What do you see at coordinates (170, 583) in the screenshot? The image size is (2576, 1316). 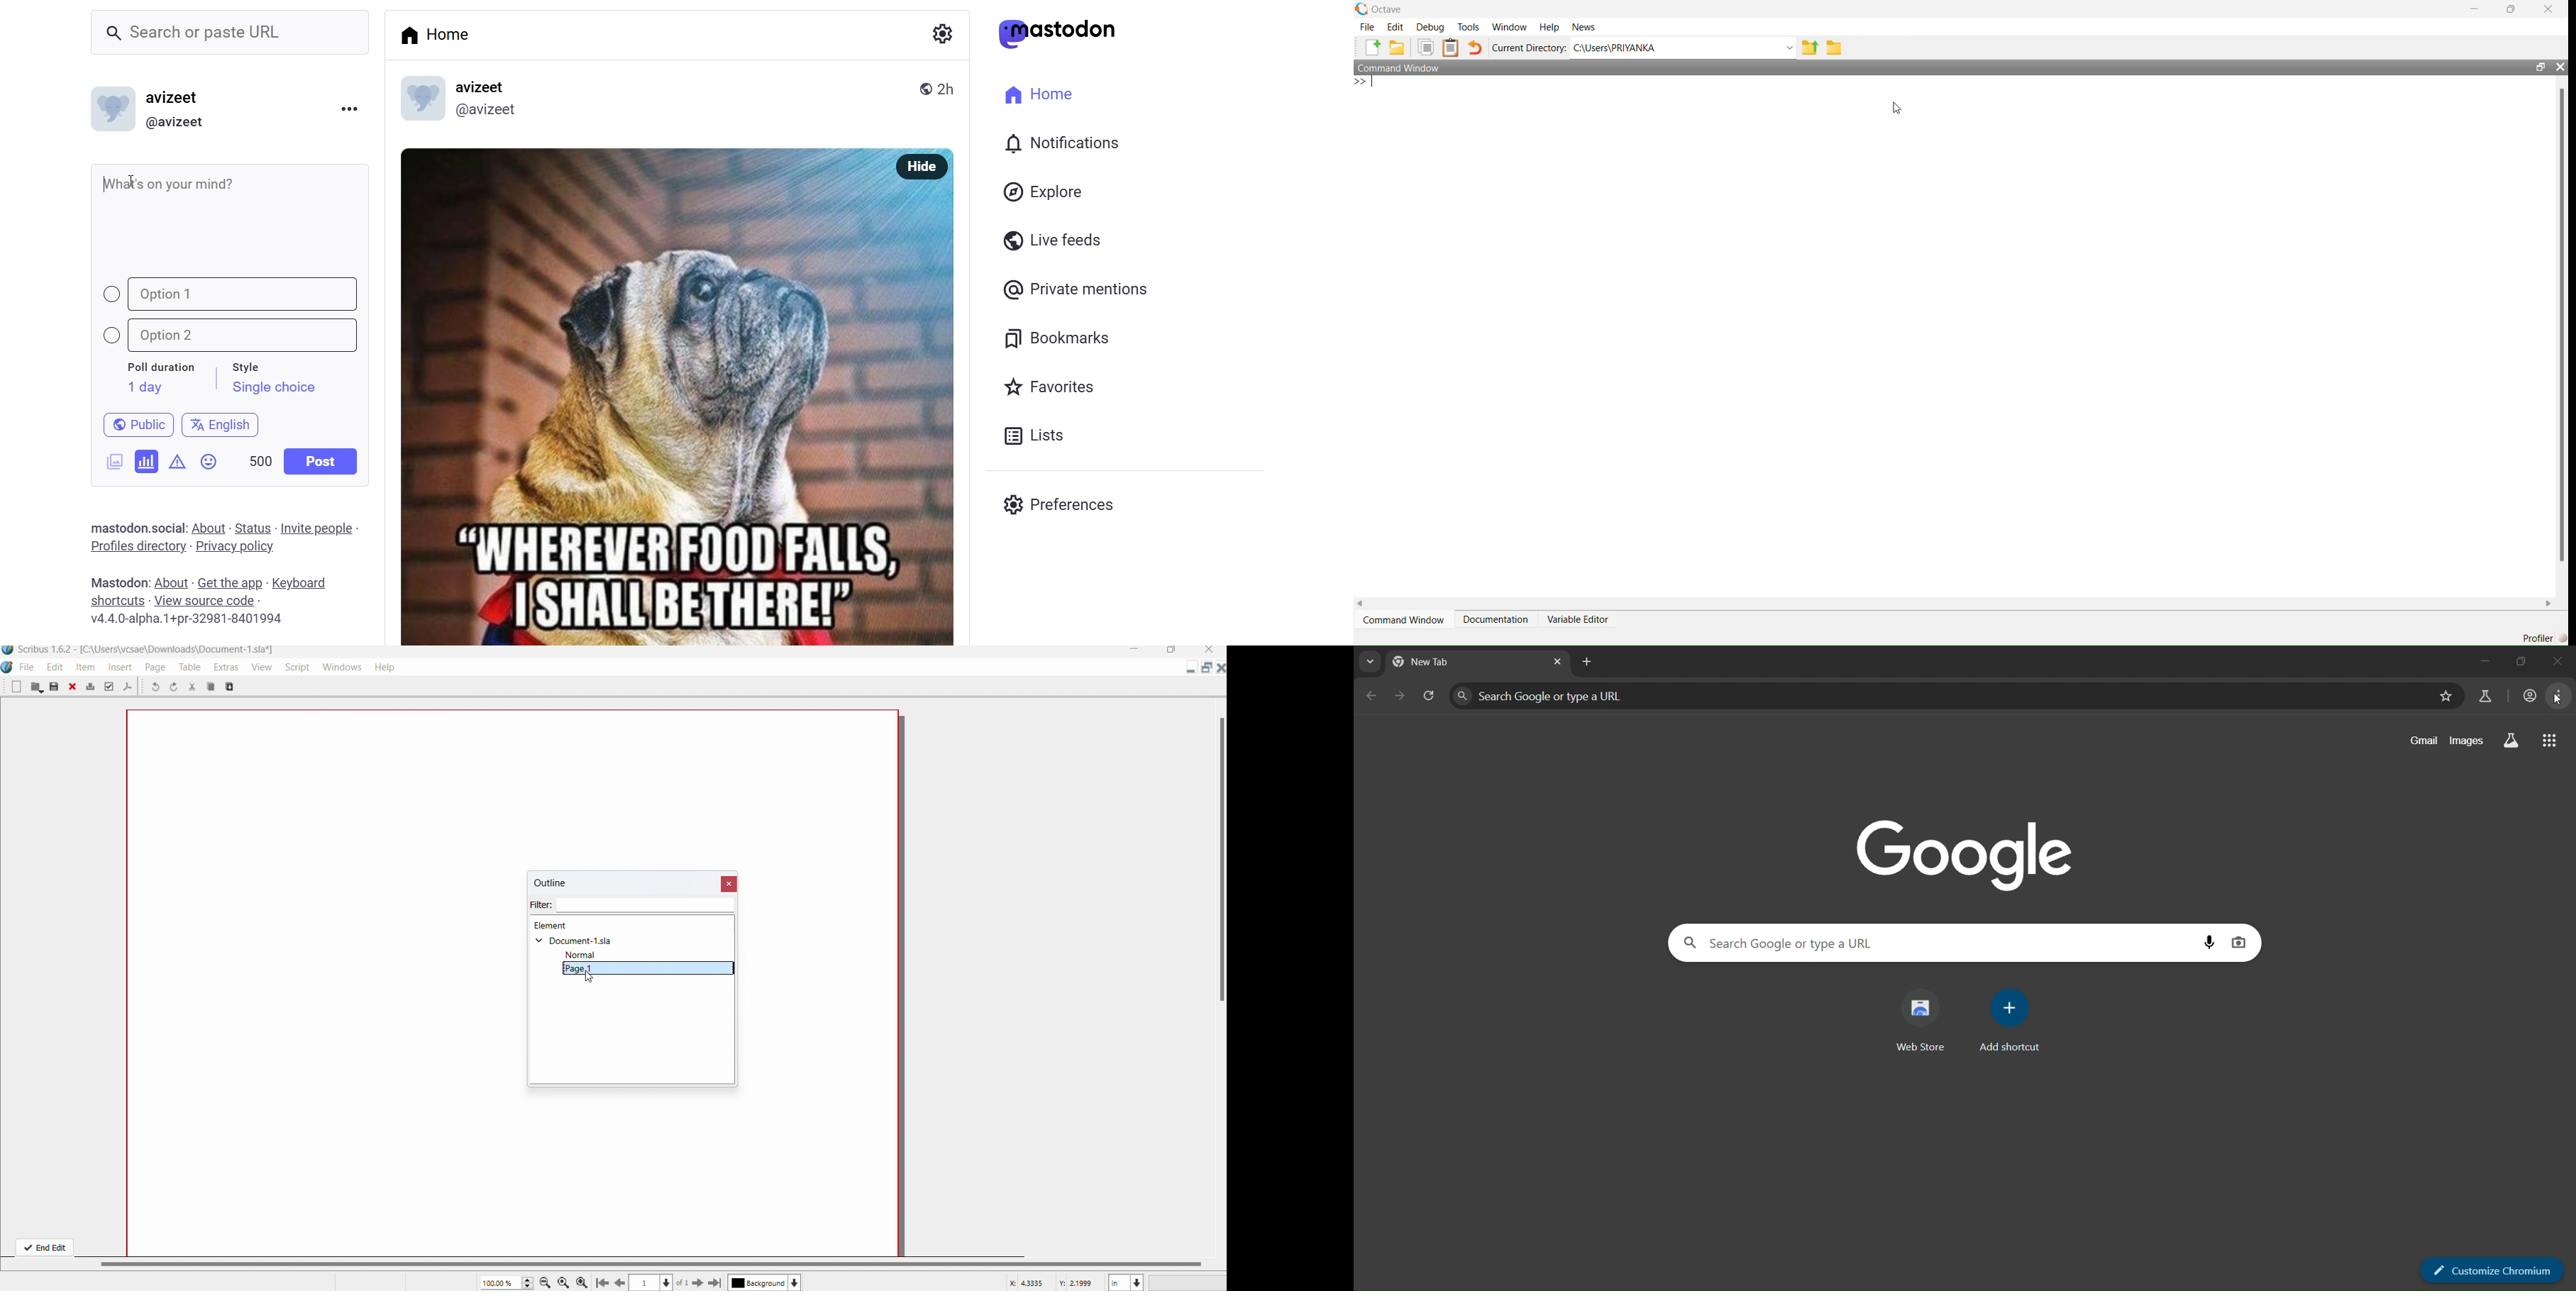 I see `about` at bounding box center [170, 583].